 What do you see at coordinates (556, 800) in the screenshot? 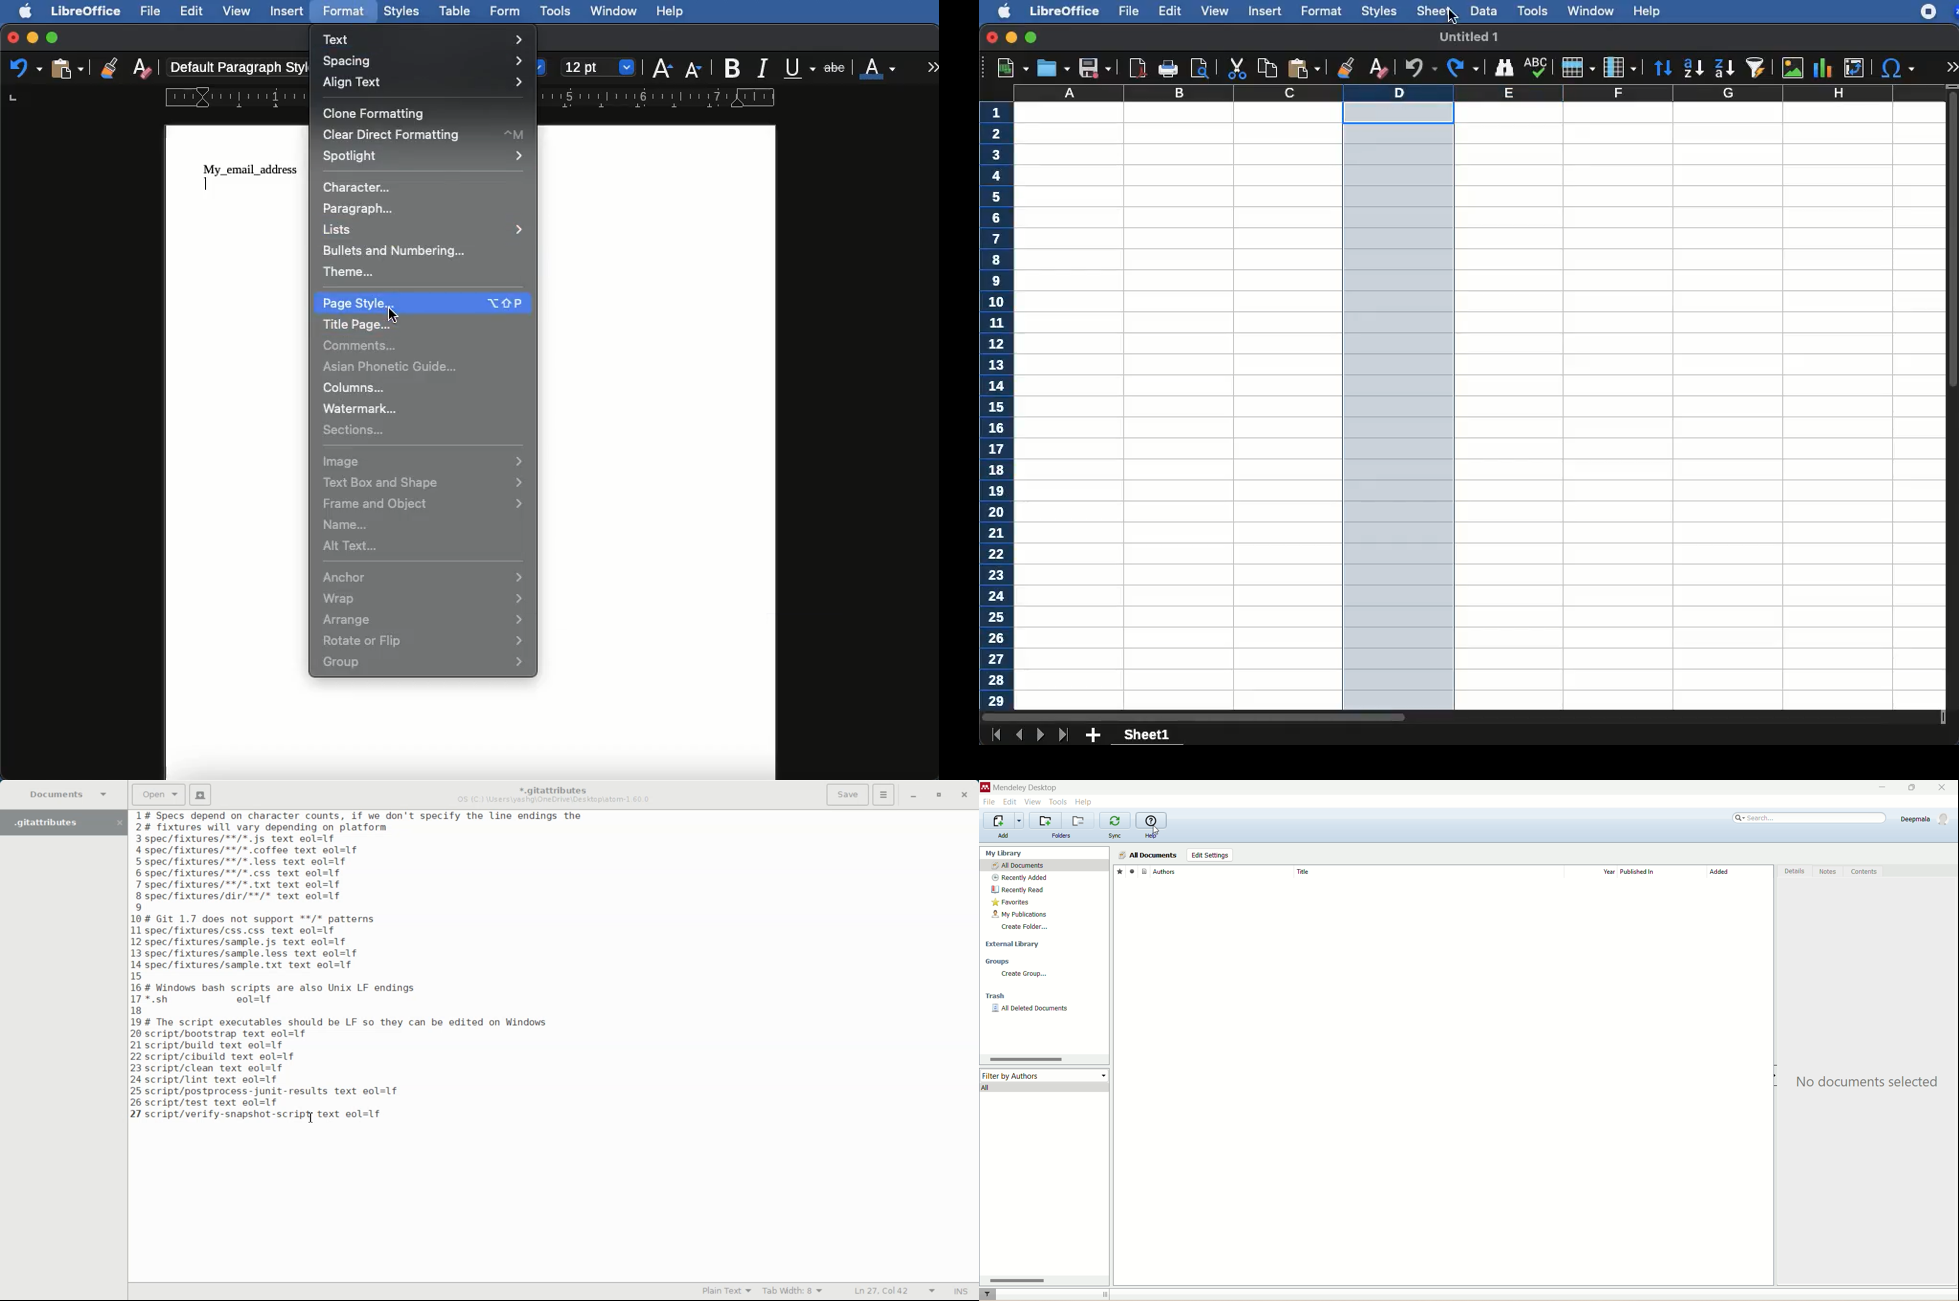
I see `OS (C:) \Users\yashg\OneDrive\Desktop\atom-1.60.0` at bounding box center [556, 800].